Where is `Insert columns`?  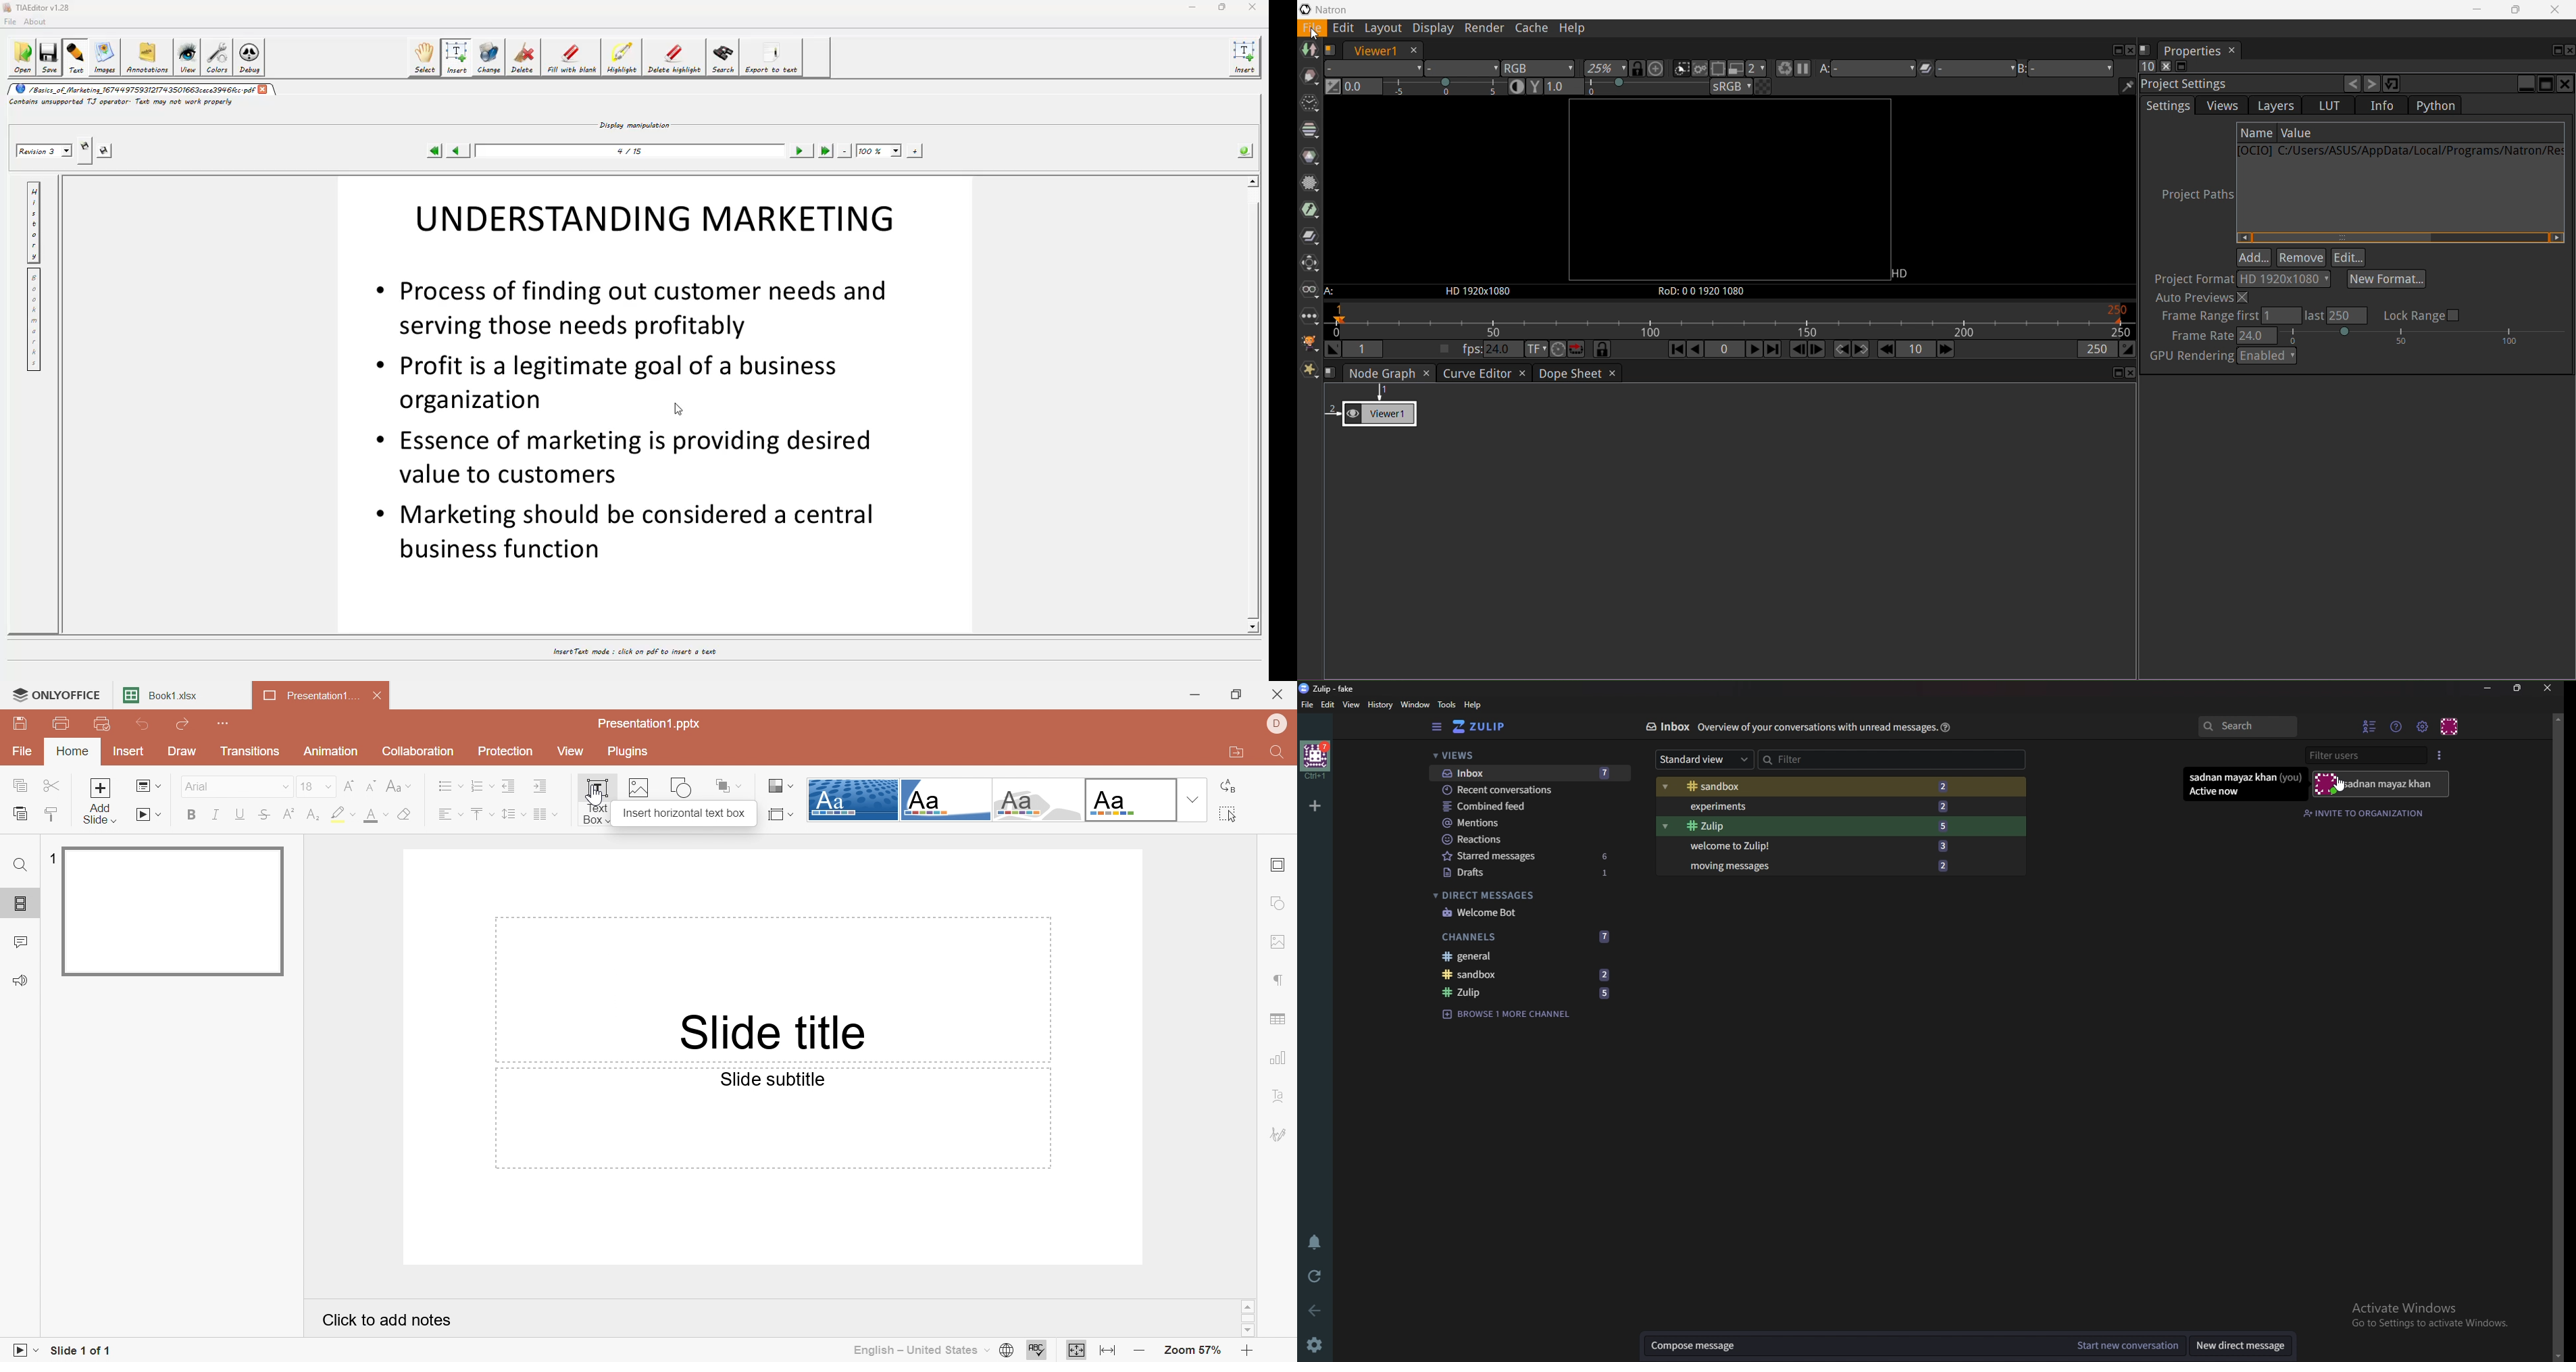
Insert columns is located at coordinates (544, 814).